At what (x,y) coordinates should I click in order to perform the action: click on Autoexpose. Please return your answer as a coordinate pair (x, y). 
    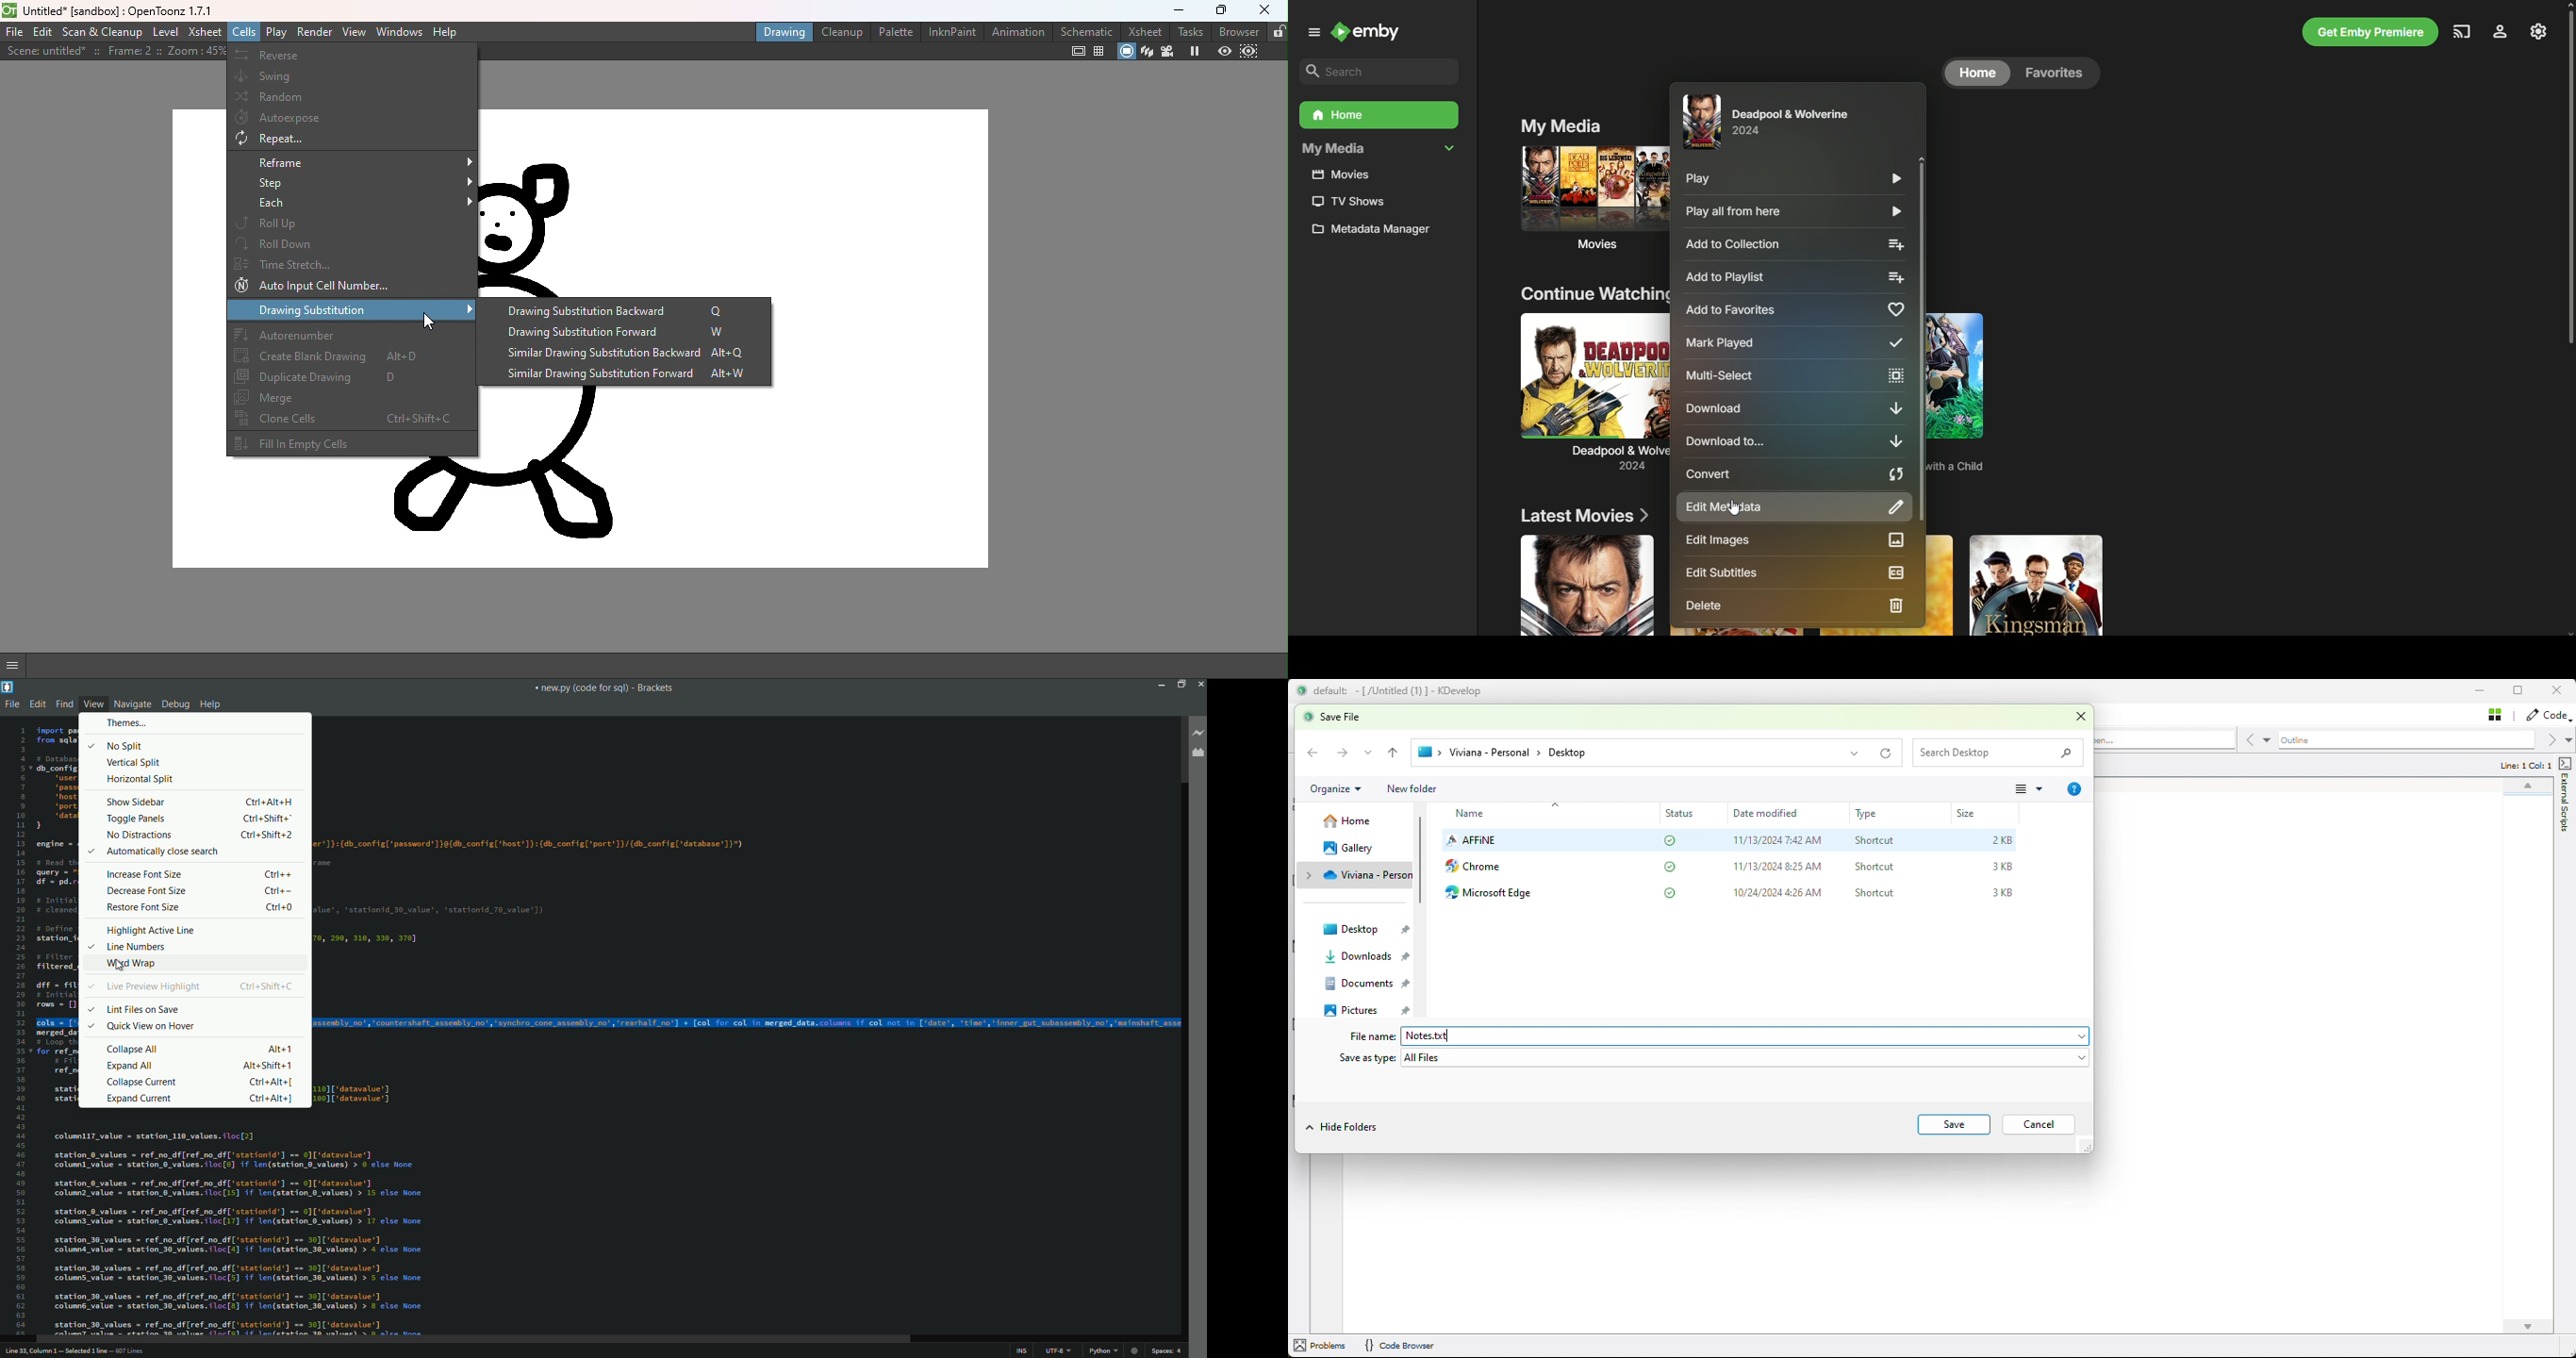
    Looking at the image, I should click on (353, 119).